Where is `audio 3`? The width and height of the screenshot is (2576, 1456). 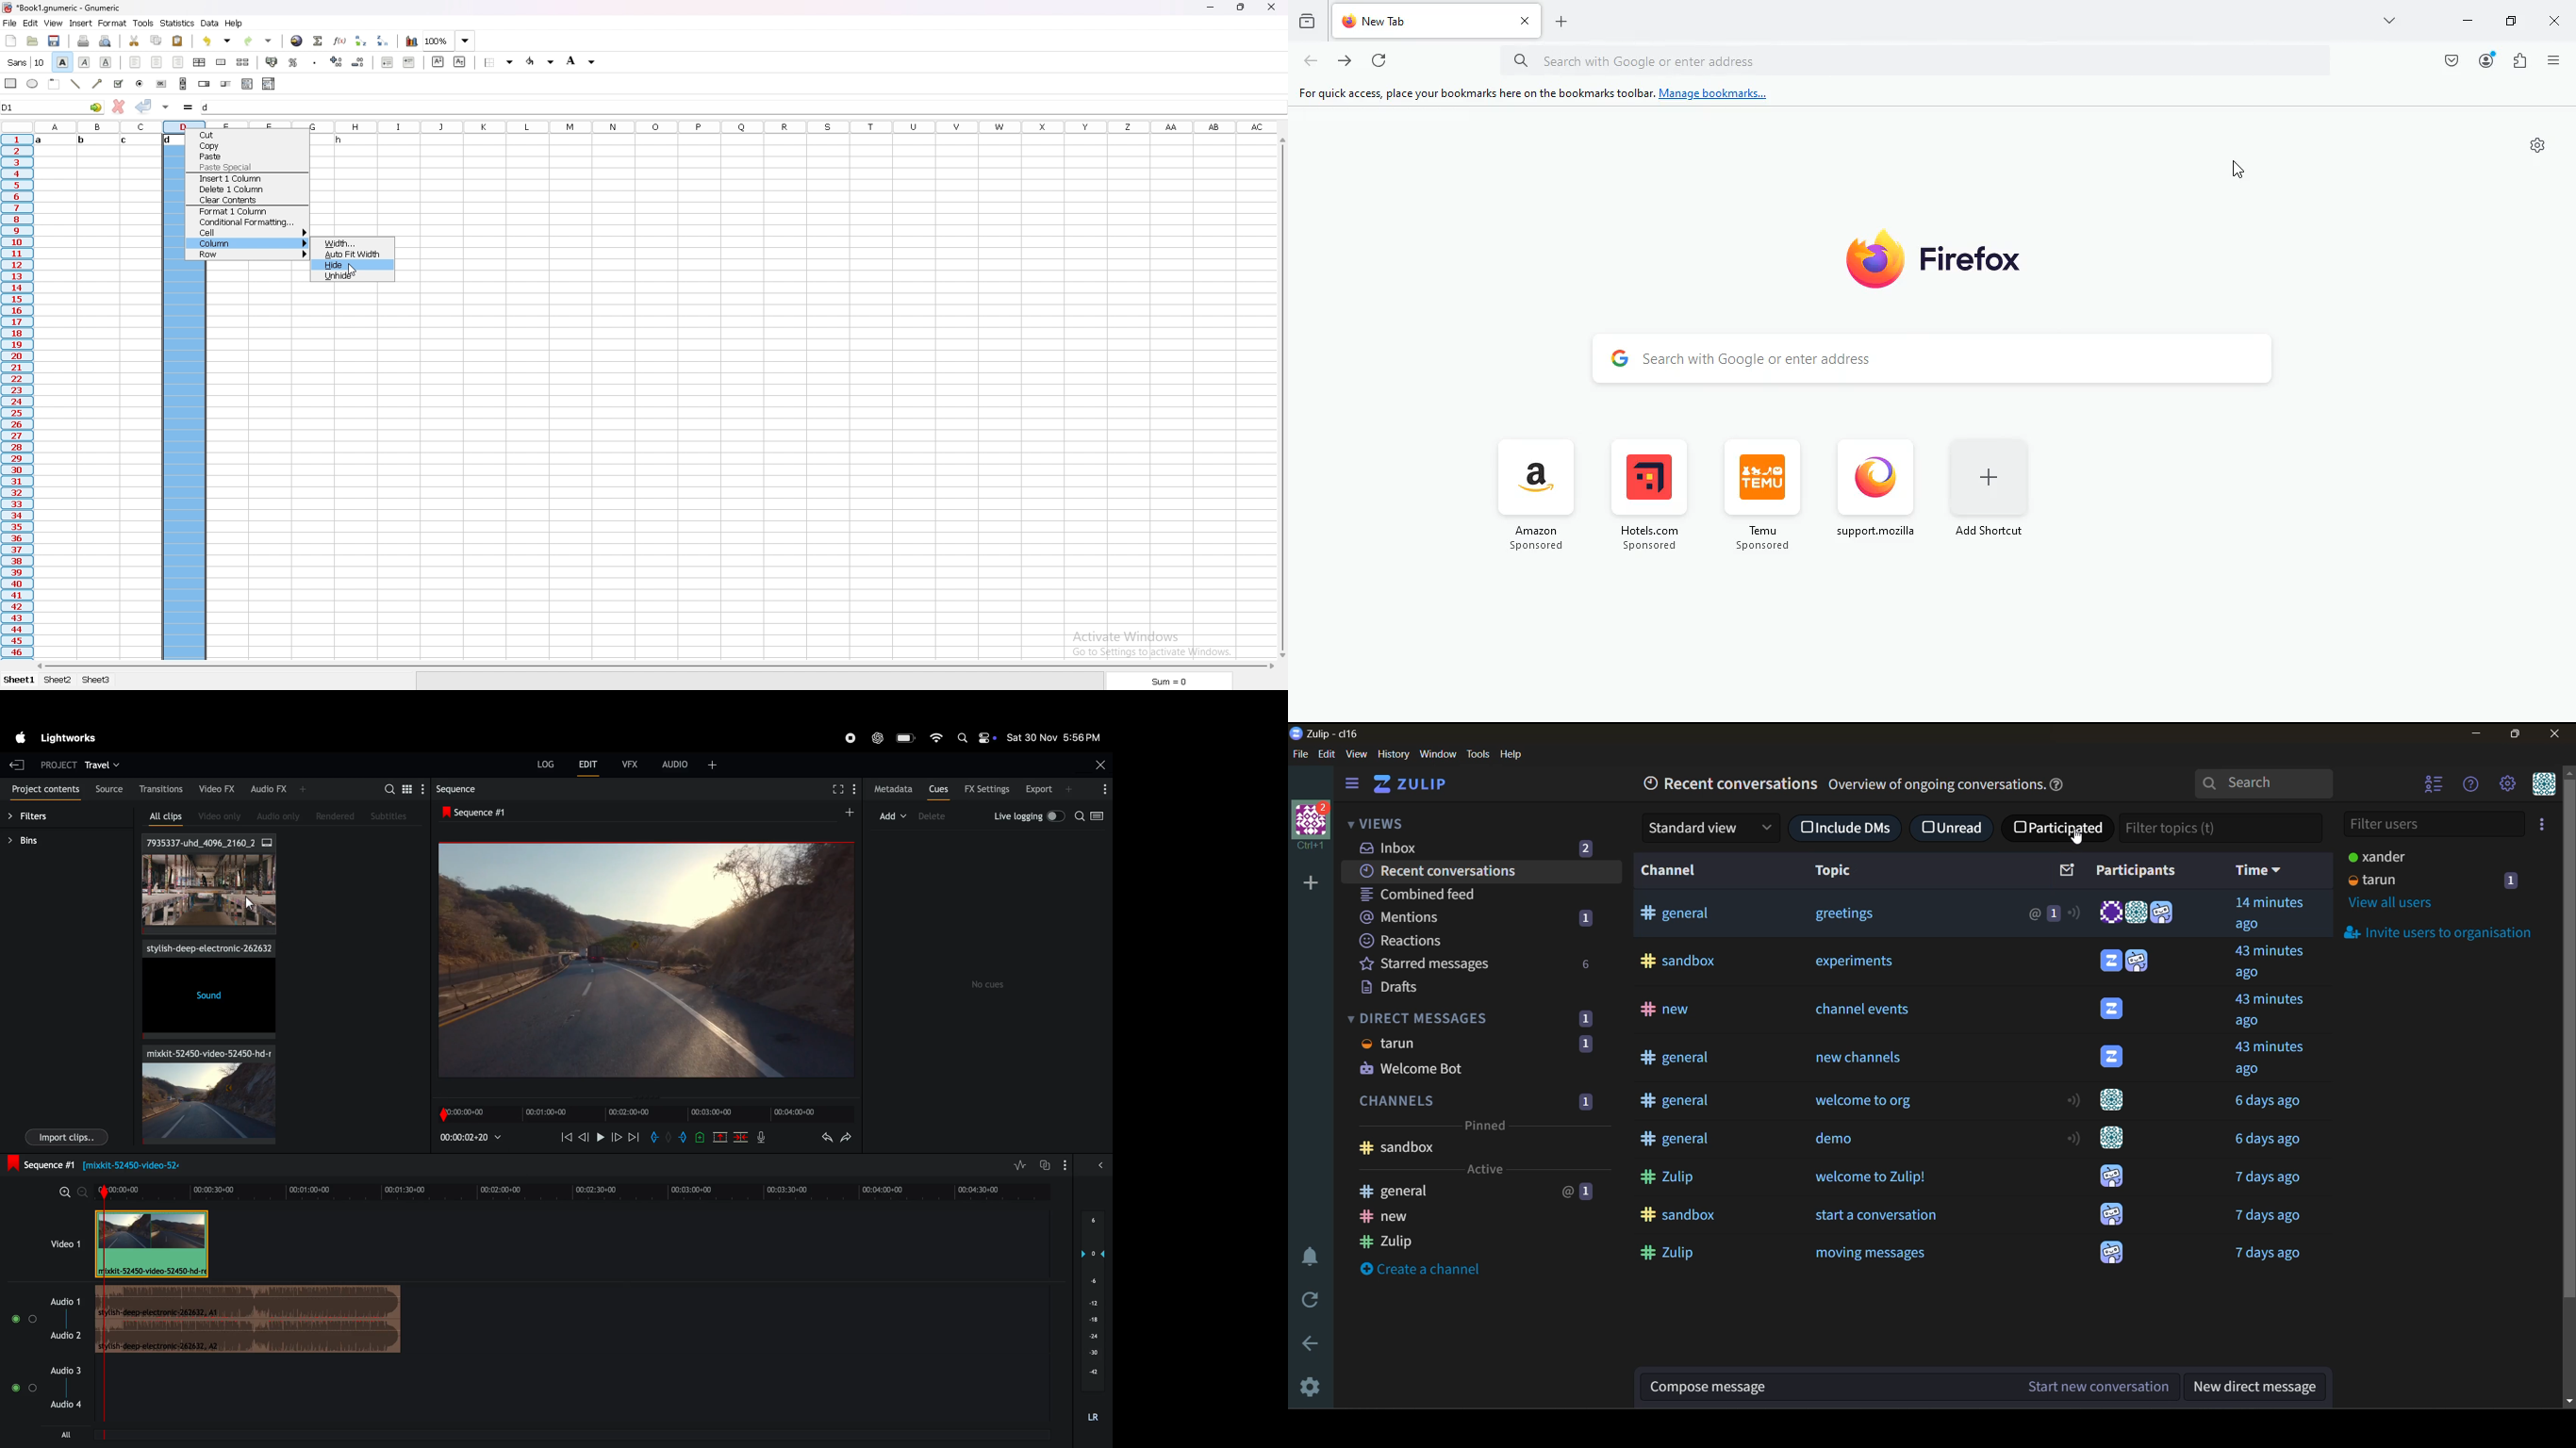
audio 3 is located at coordinates (47, 1400).